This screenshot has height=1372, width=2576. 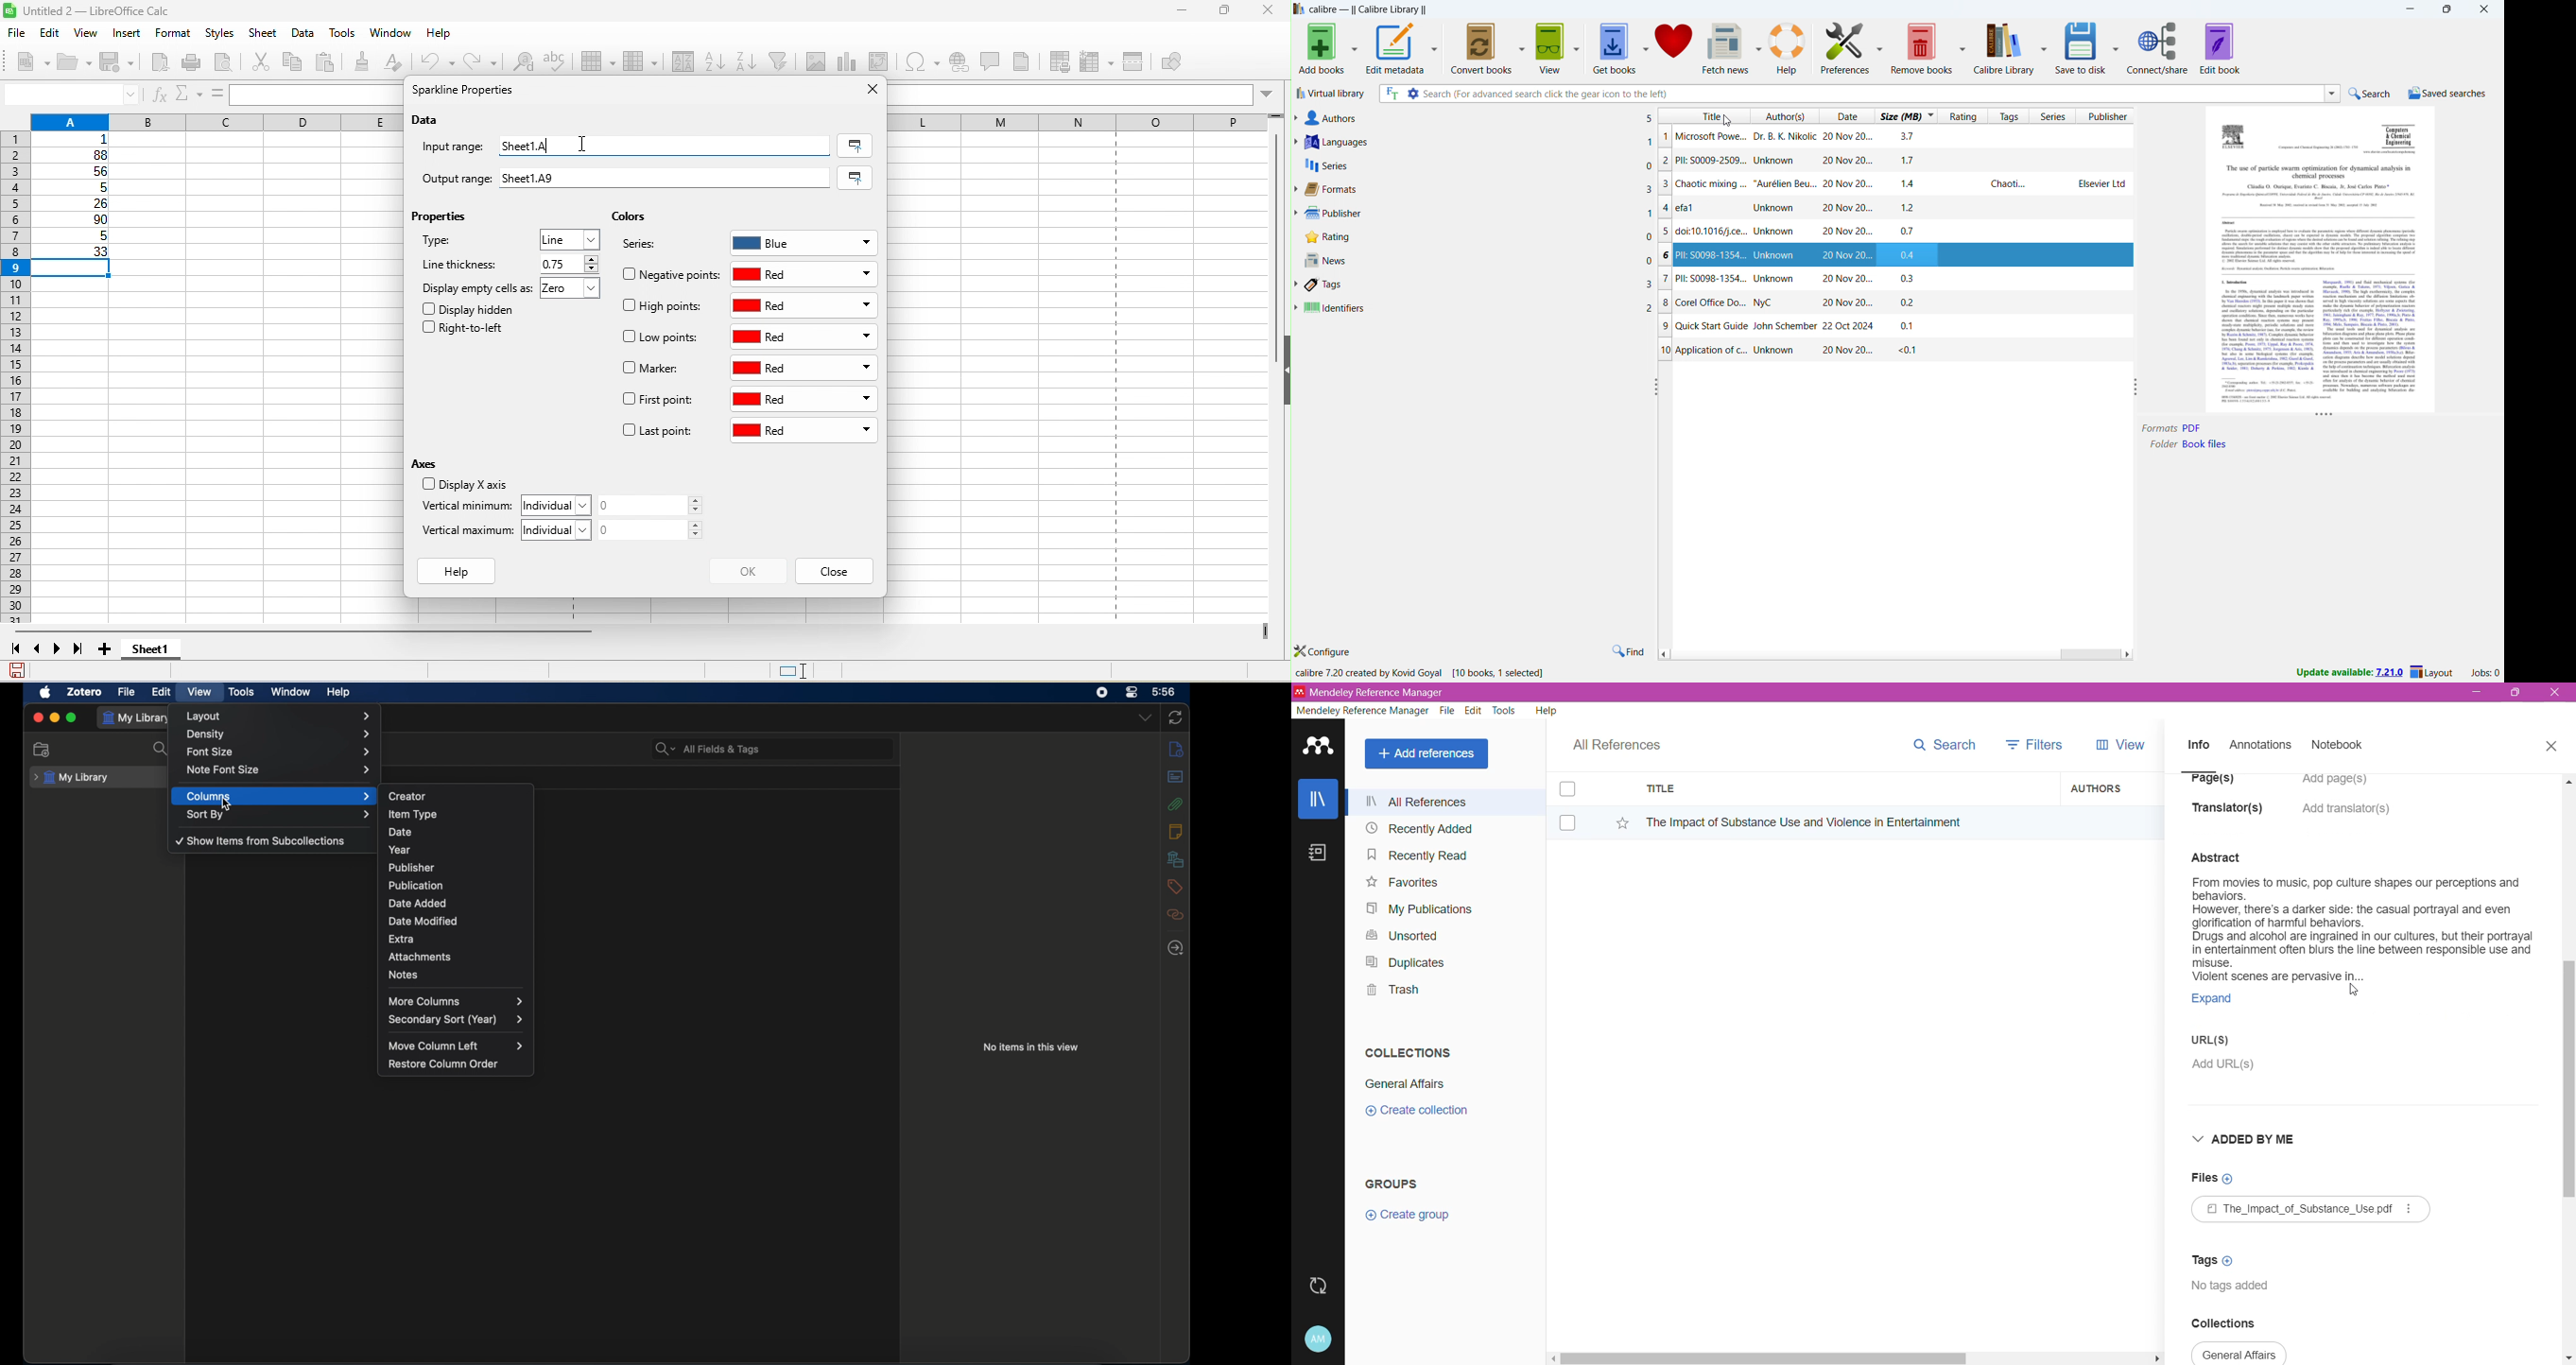 What do you see at coordinates (228, 804) in the screenshot?
I see `cursor` at bounding box center [228, 804].